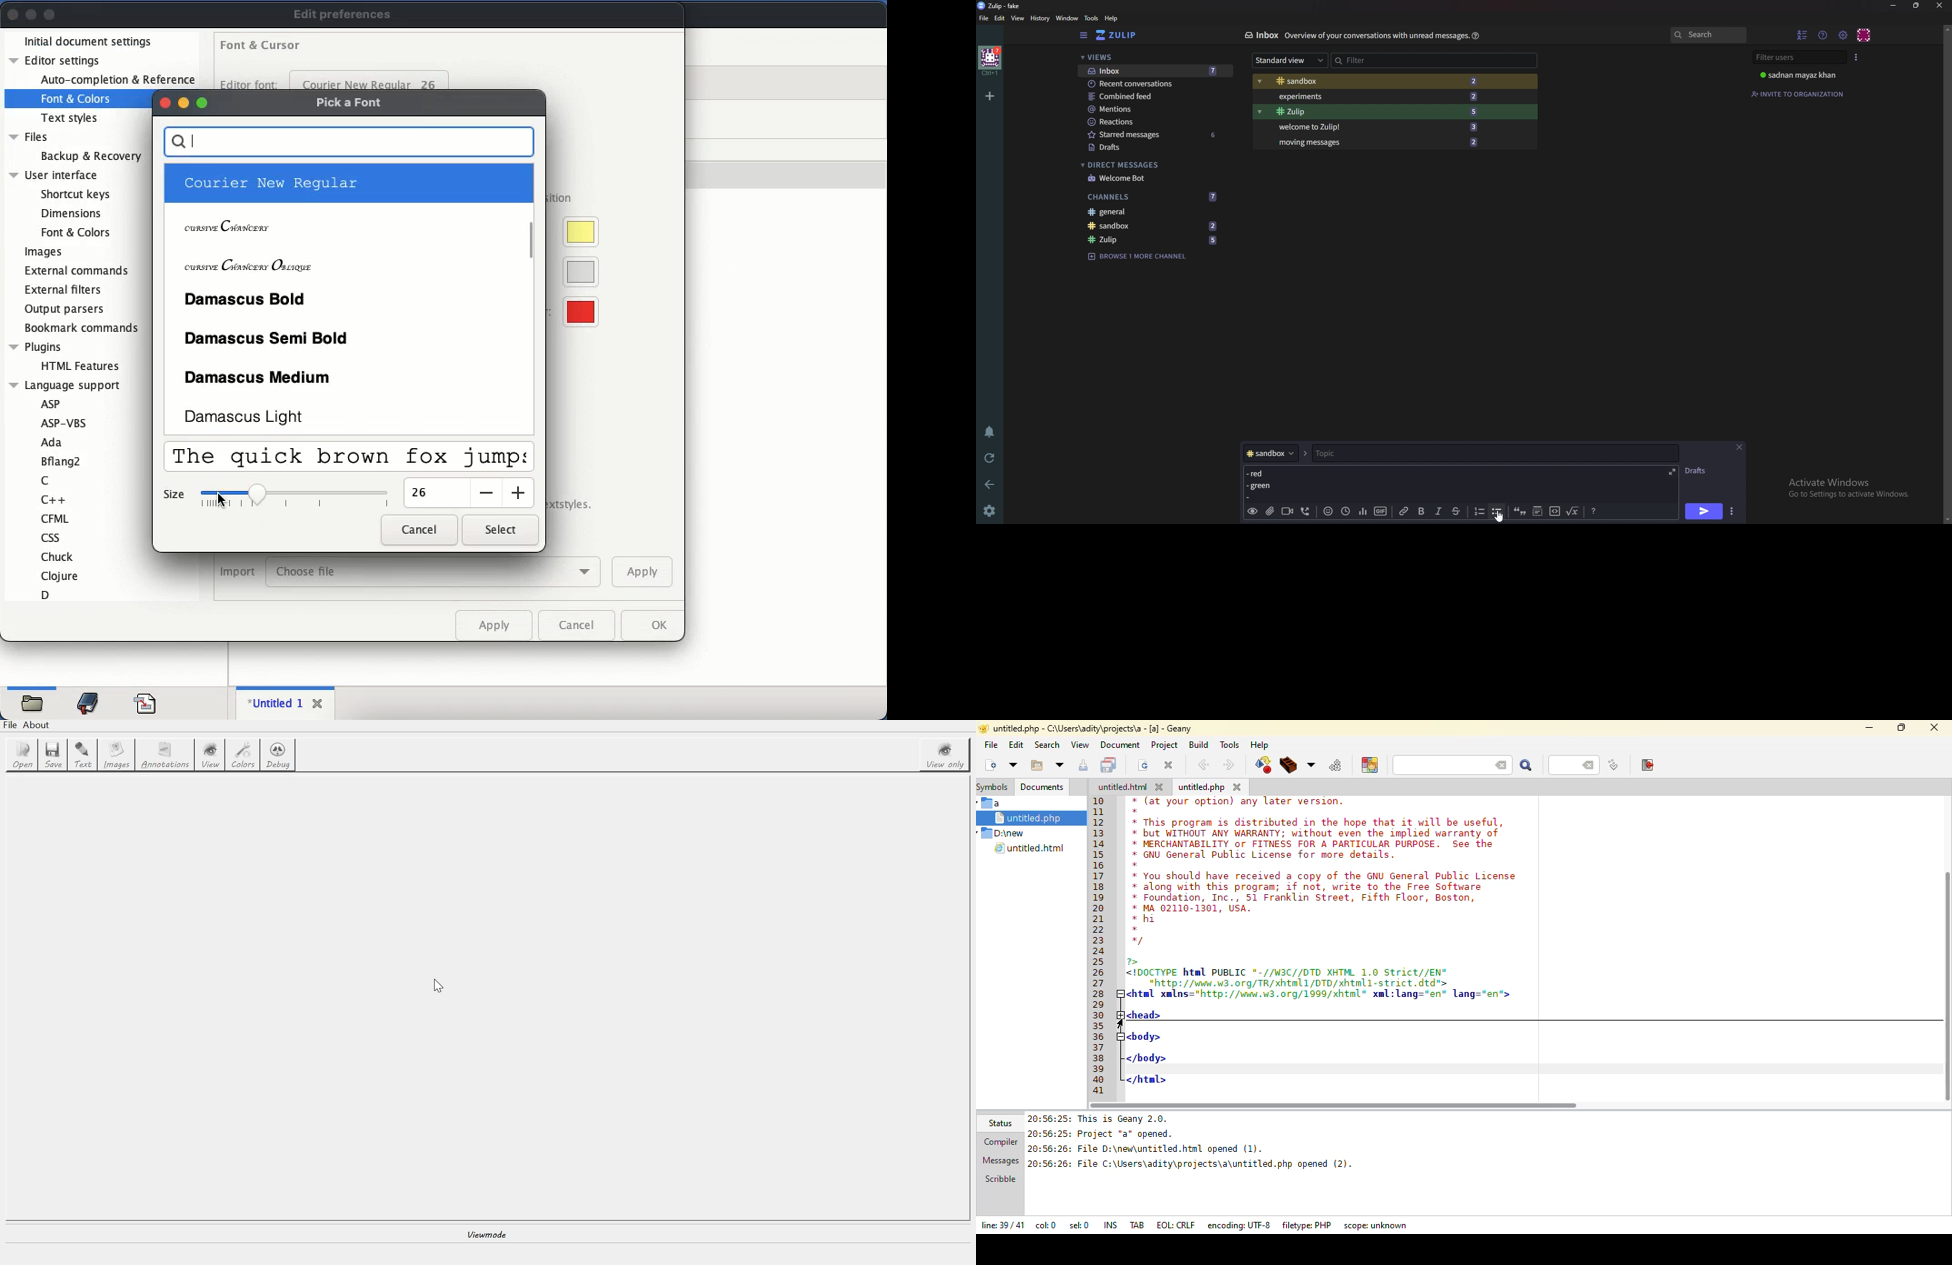  What do you see at coordinates (66, 309) in the screenshot?
I see `output parsers` at bounding box center [66, 309].